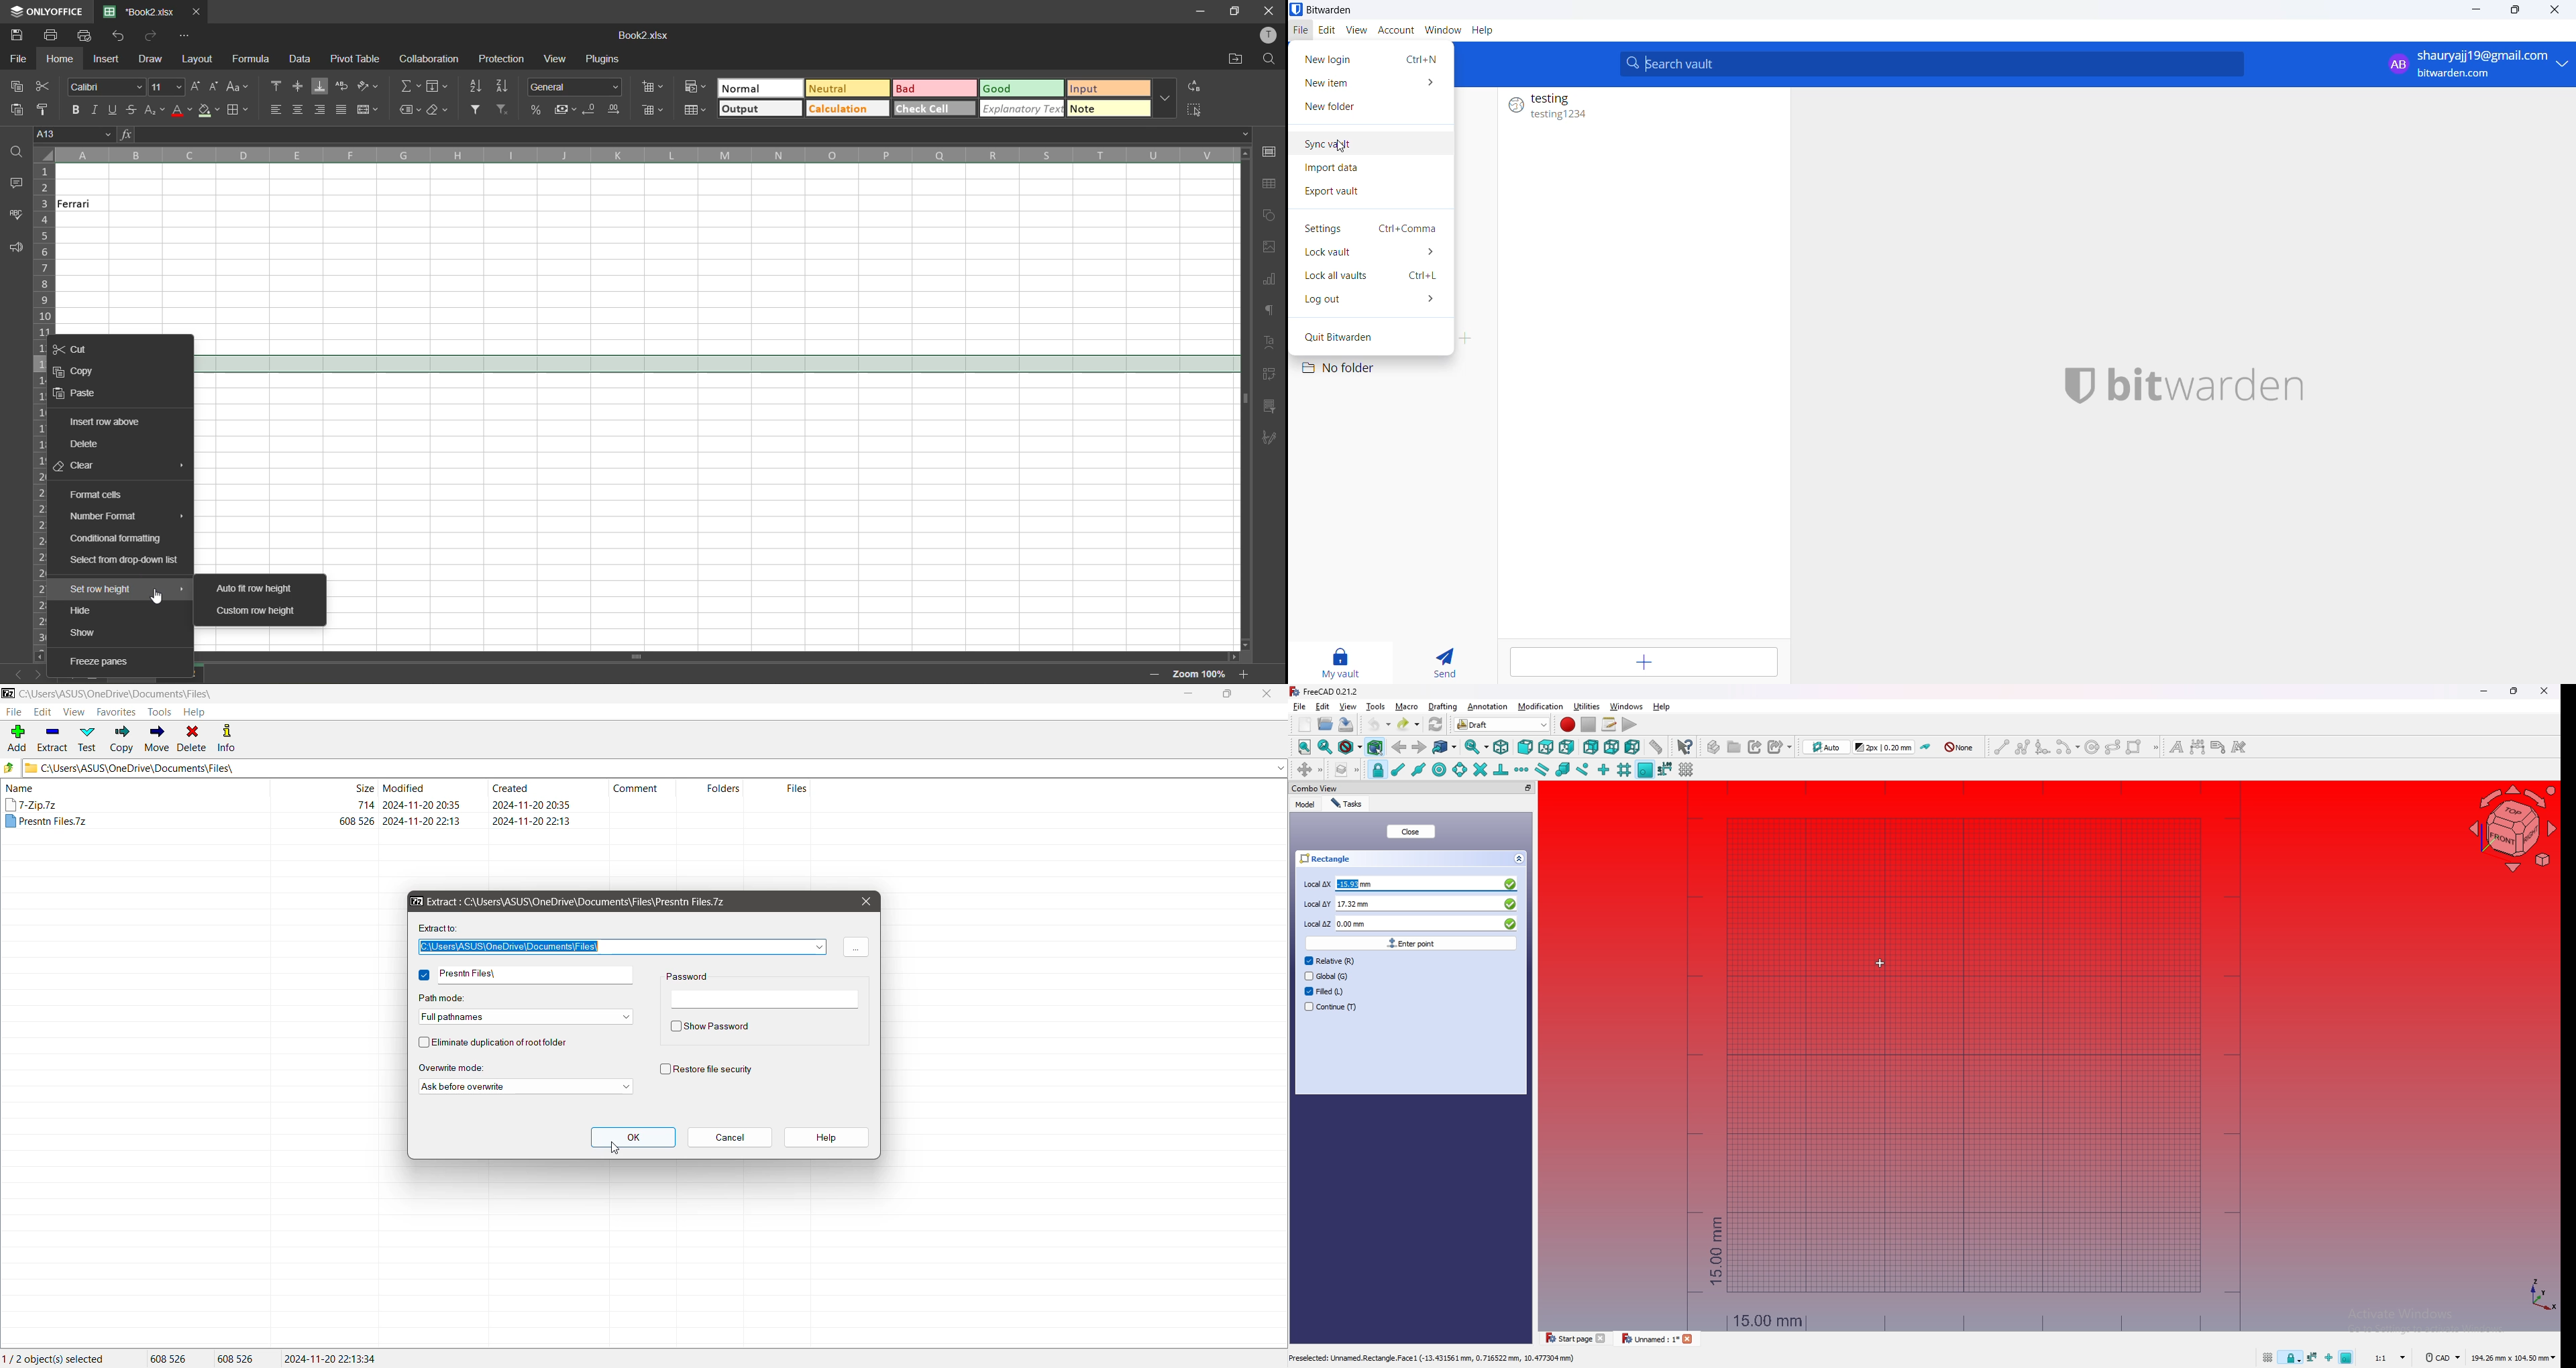 The image size is (2576, 1372). What do you see at coordinates (525, 1017) in the screenshot?
I see `full pathnames` at bounding box center [525, 1017].